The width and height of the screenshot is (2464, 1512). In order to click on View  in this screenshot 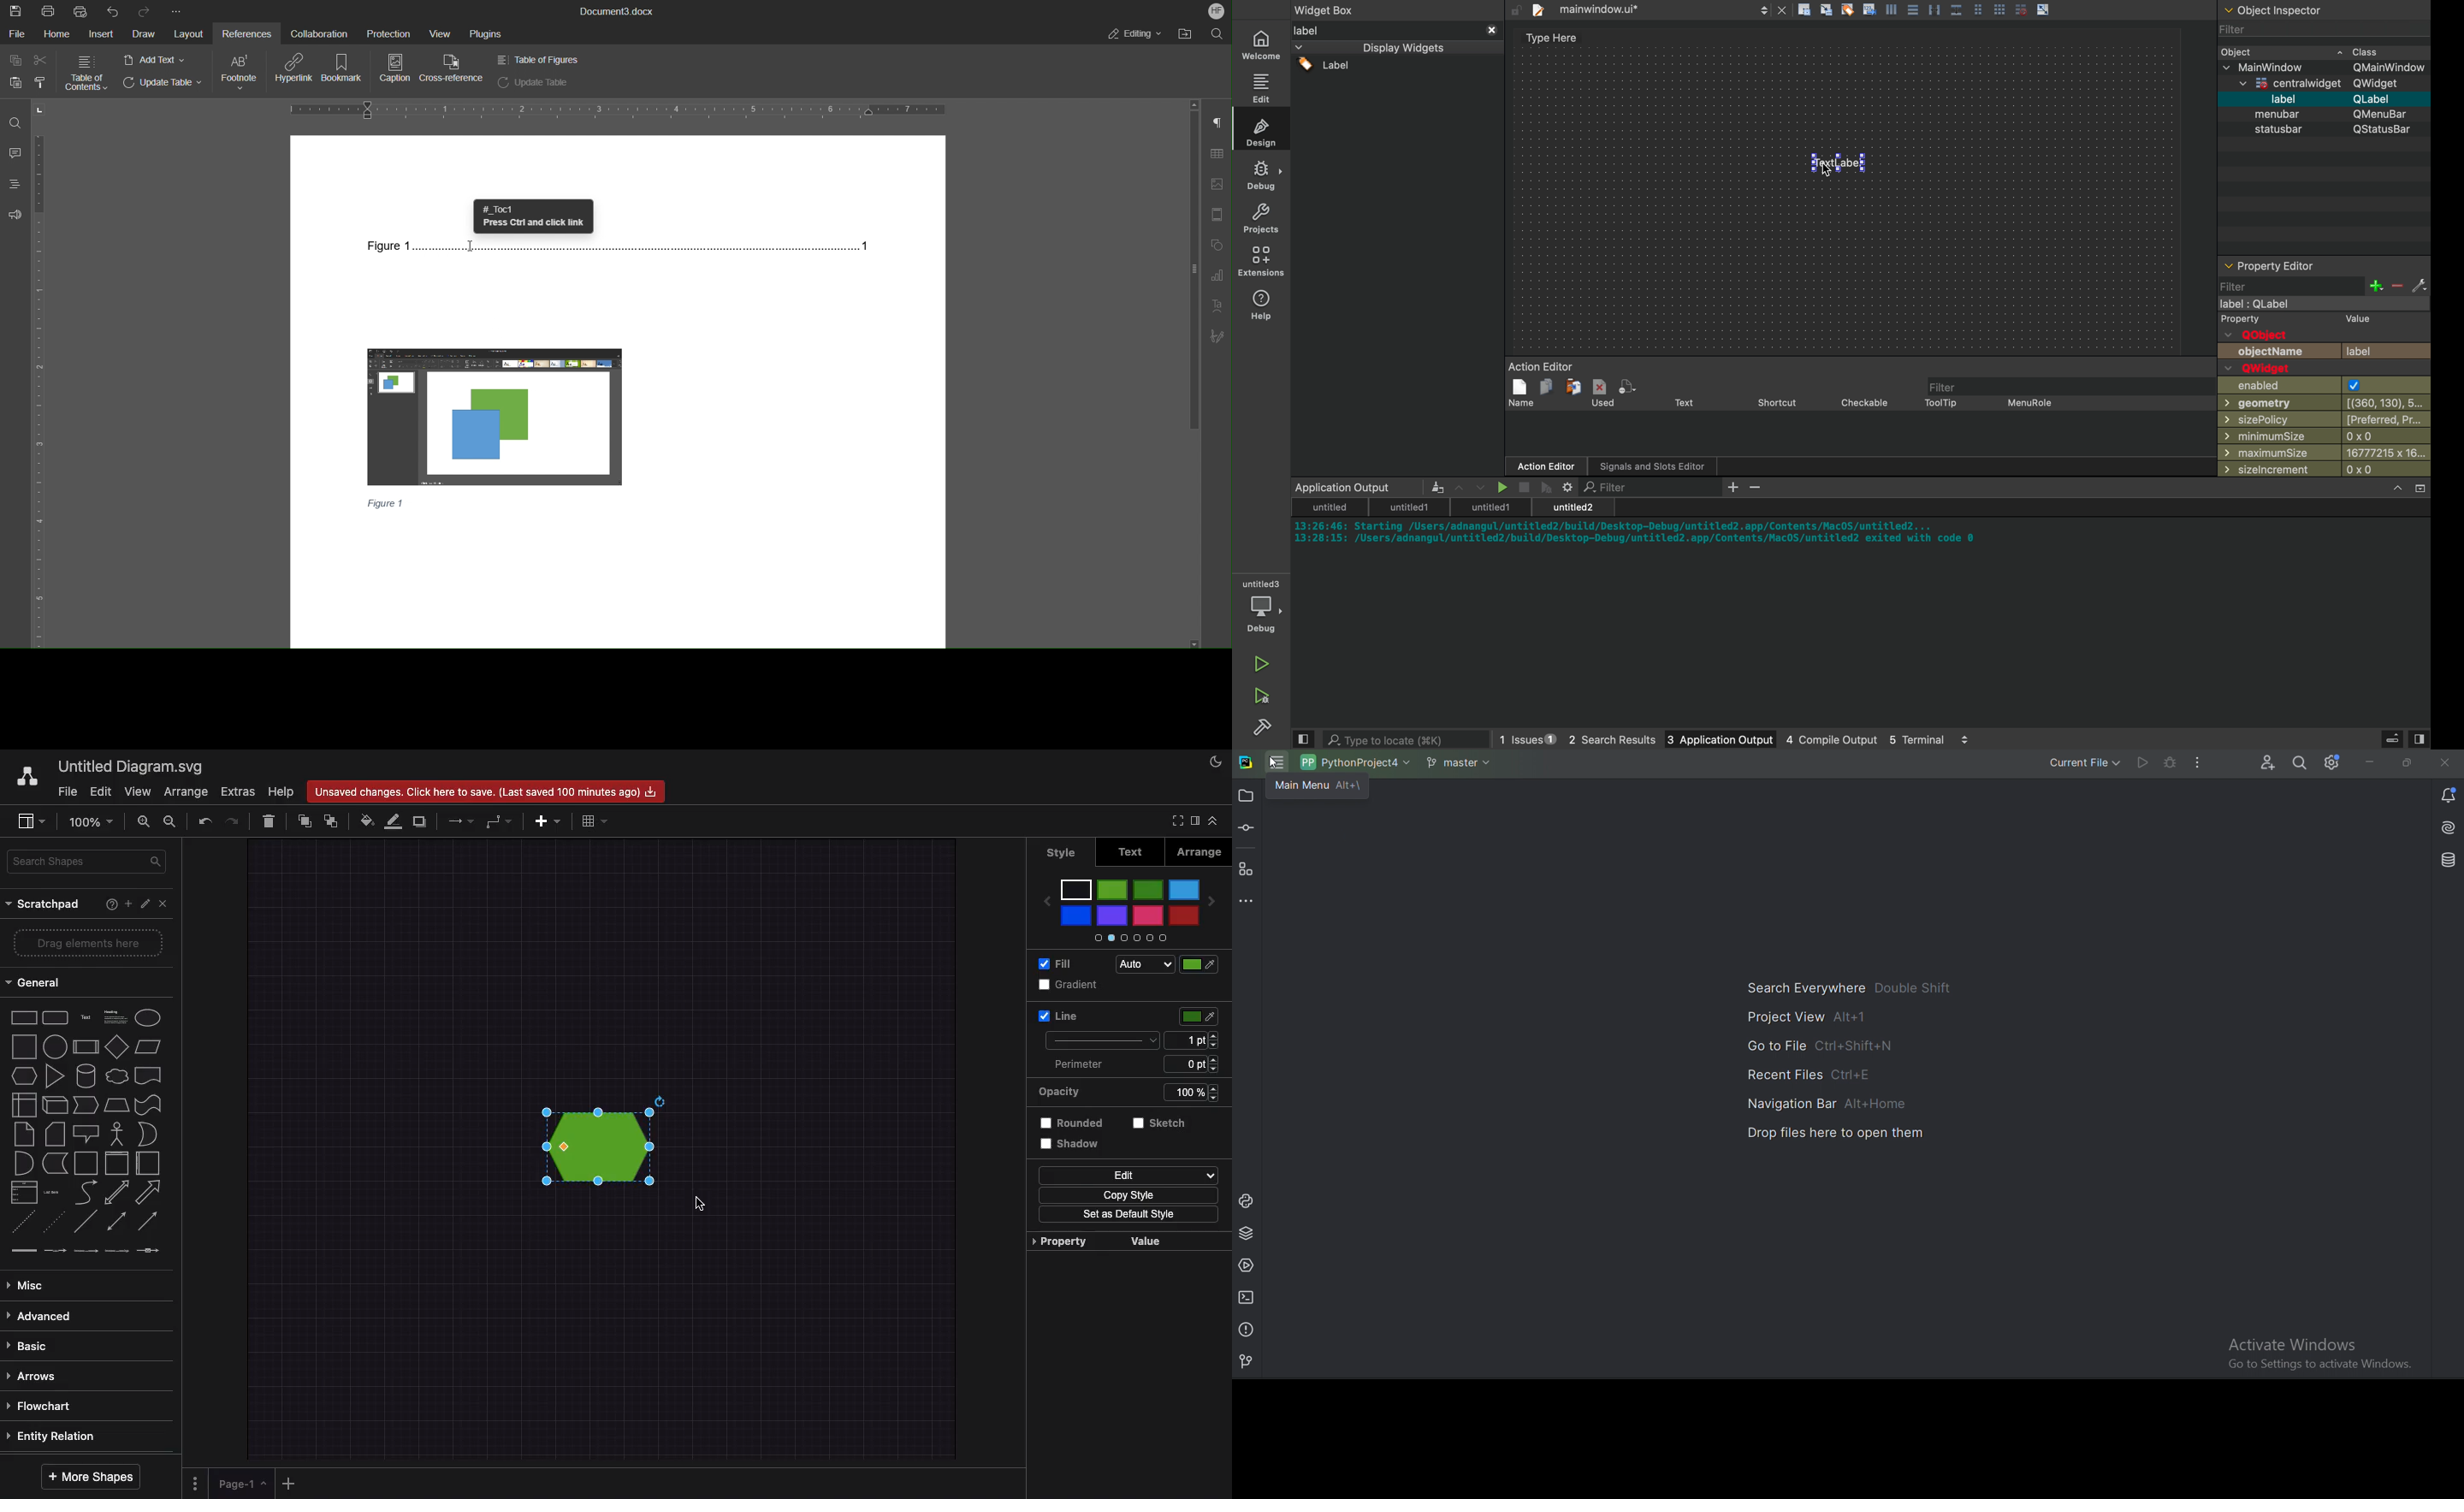, I will do `click(436, 31)`.